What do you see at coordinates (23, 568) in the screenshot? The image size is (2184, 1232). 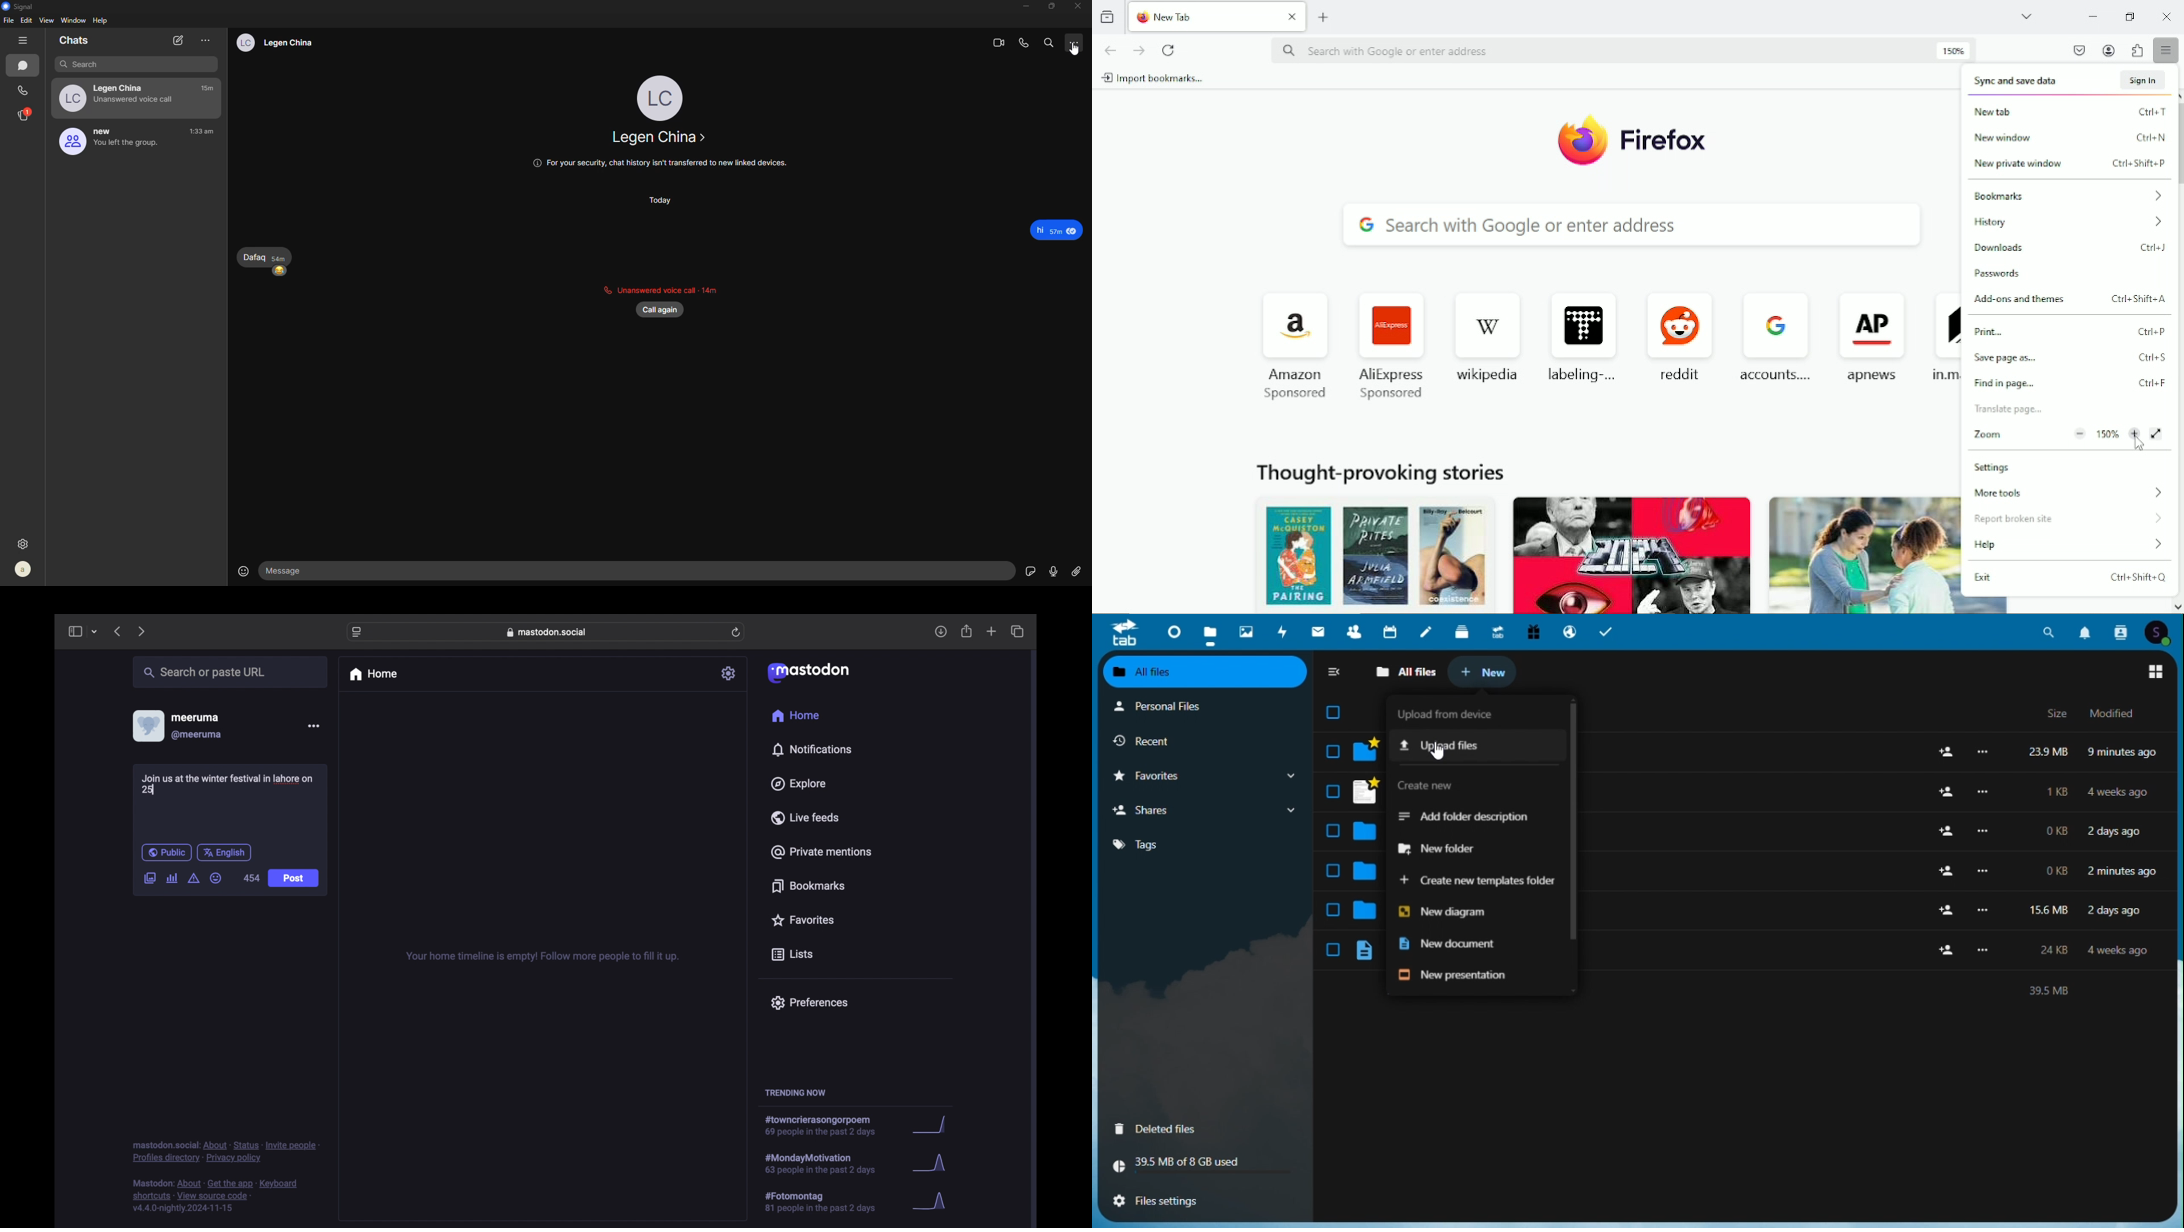 I see `profile` at bounding box center [23, 568].